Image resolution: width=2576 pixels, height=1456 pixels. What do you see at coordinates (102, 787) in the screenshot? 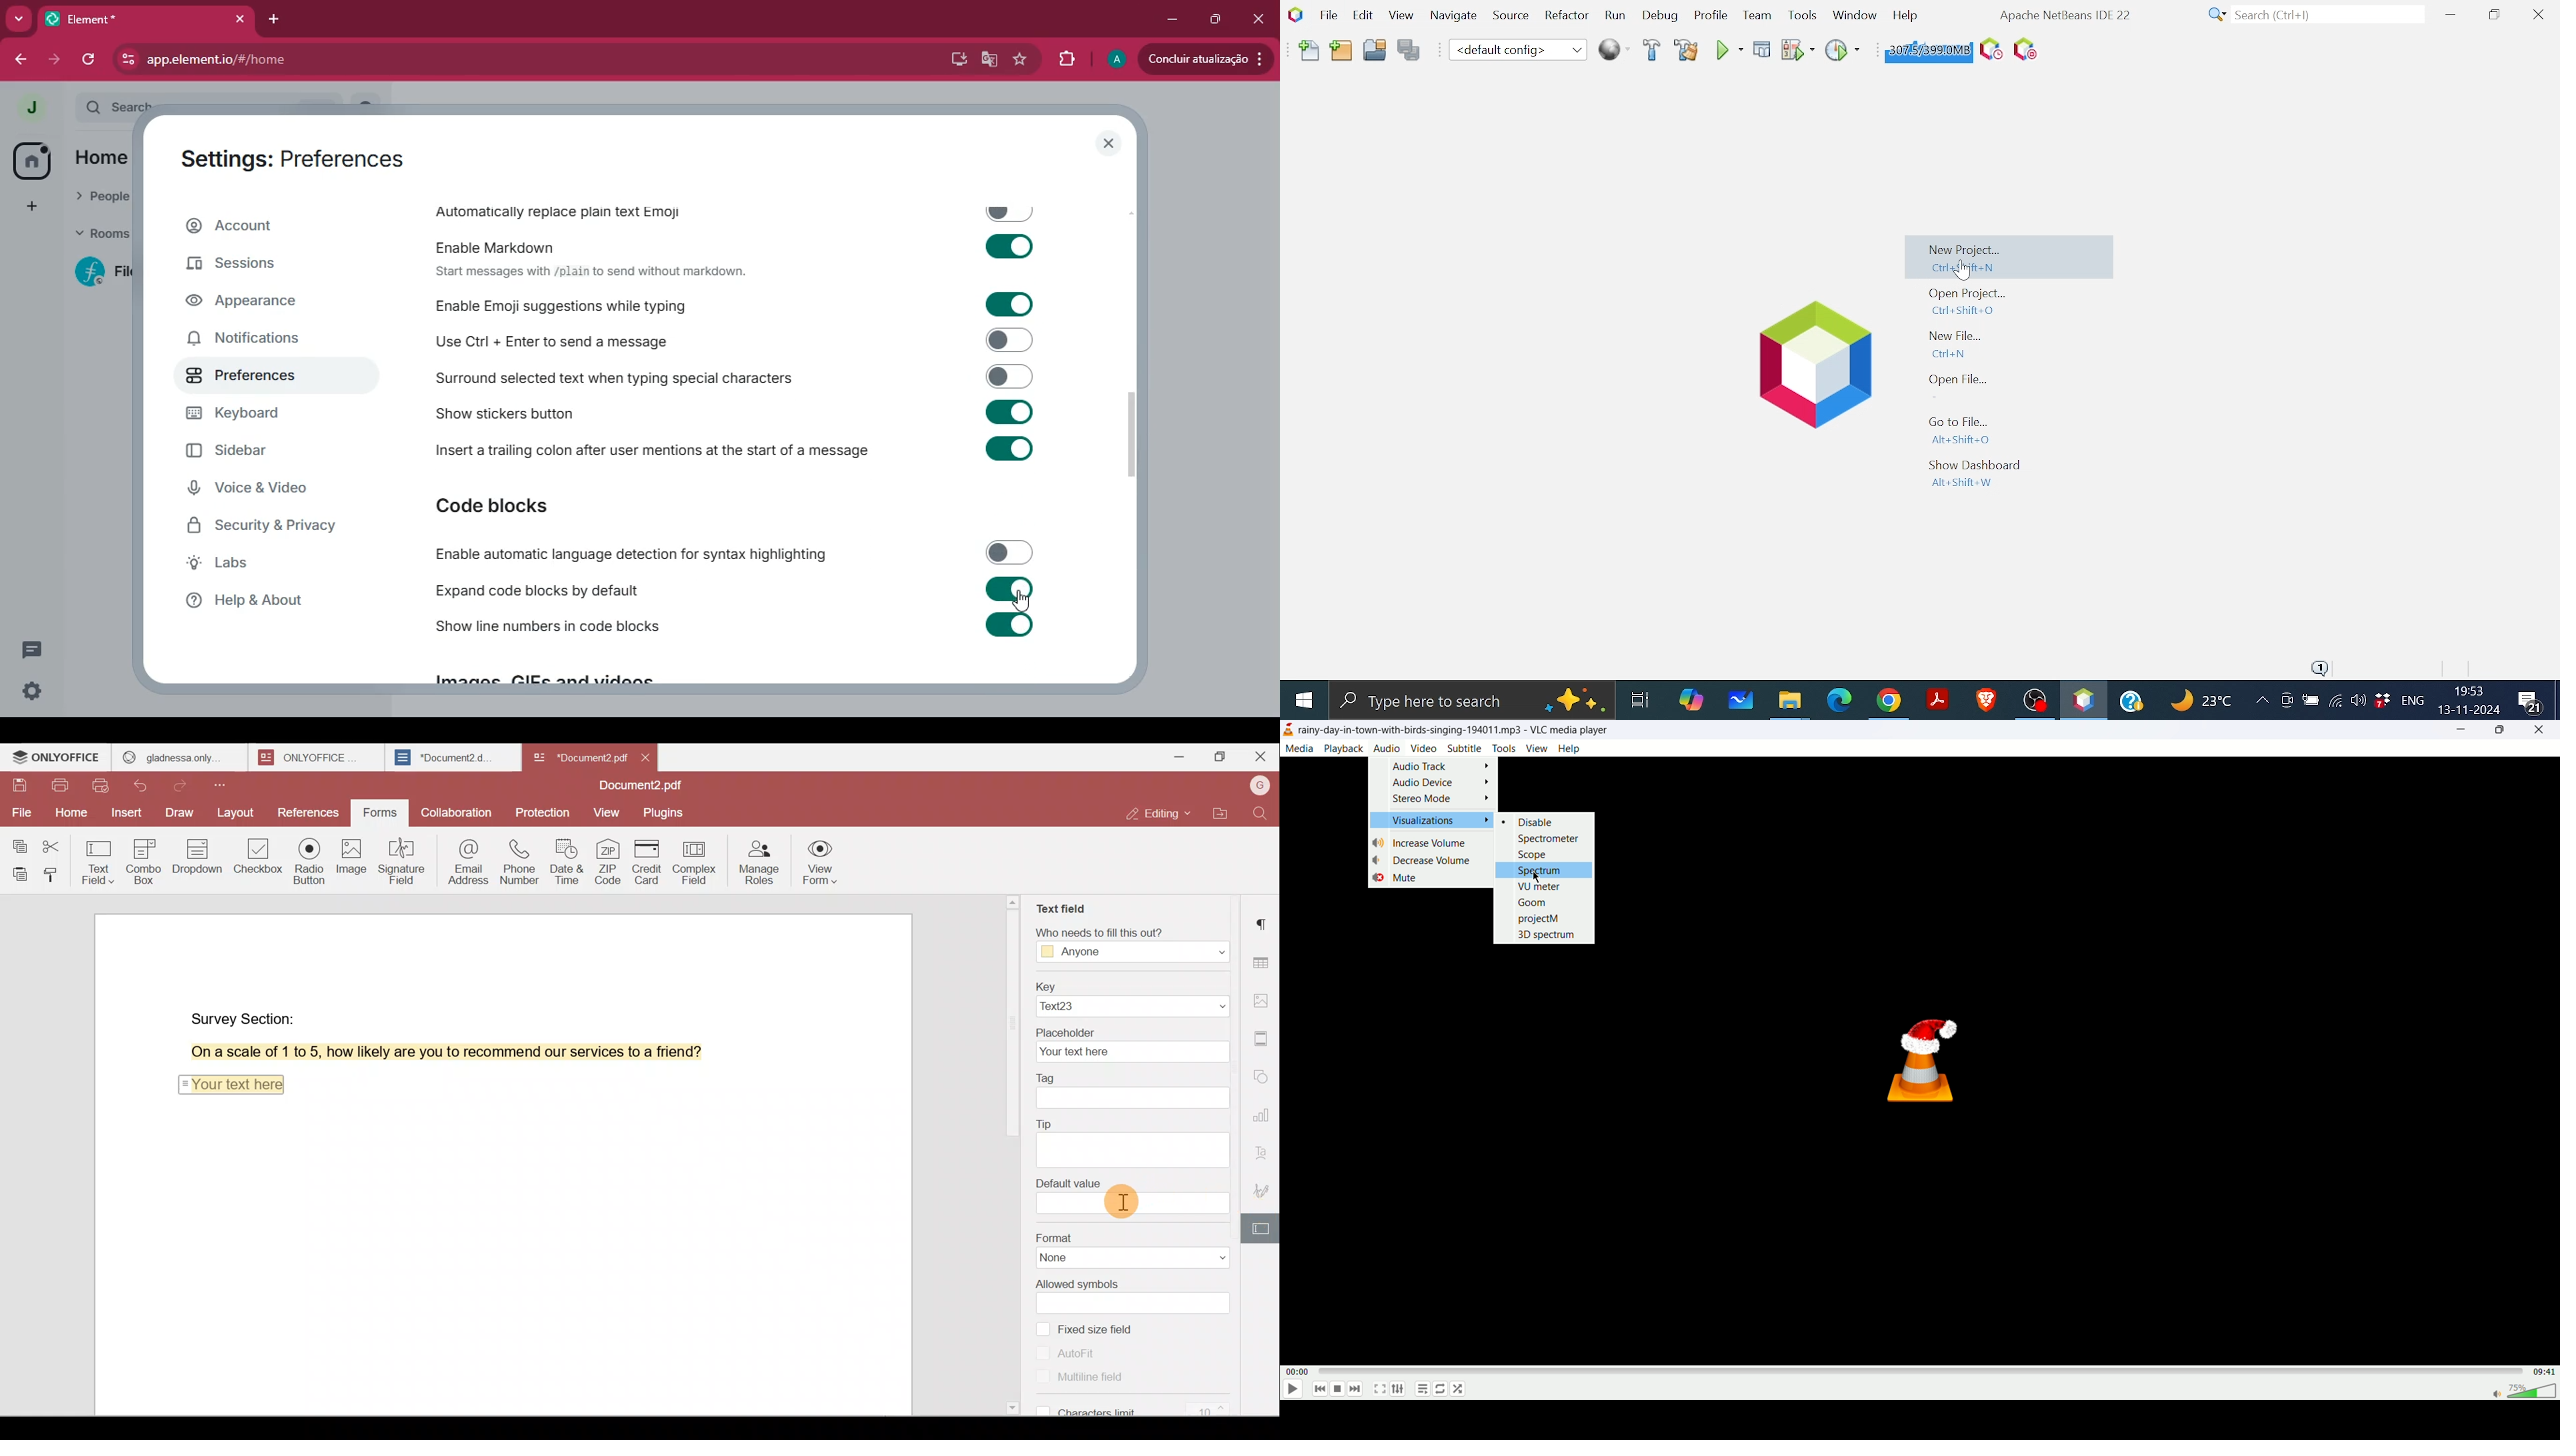
I see `Quick print` at bounding box center [102, 787].